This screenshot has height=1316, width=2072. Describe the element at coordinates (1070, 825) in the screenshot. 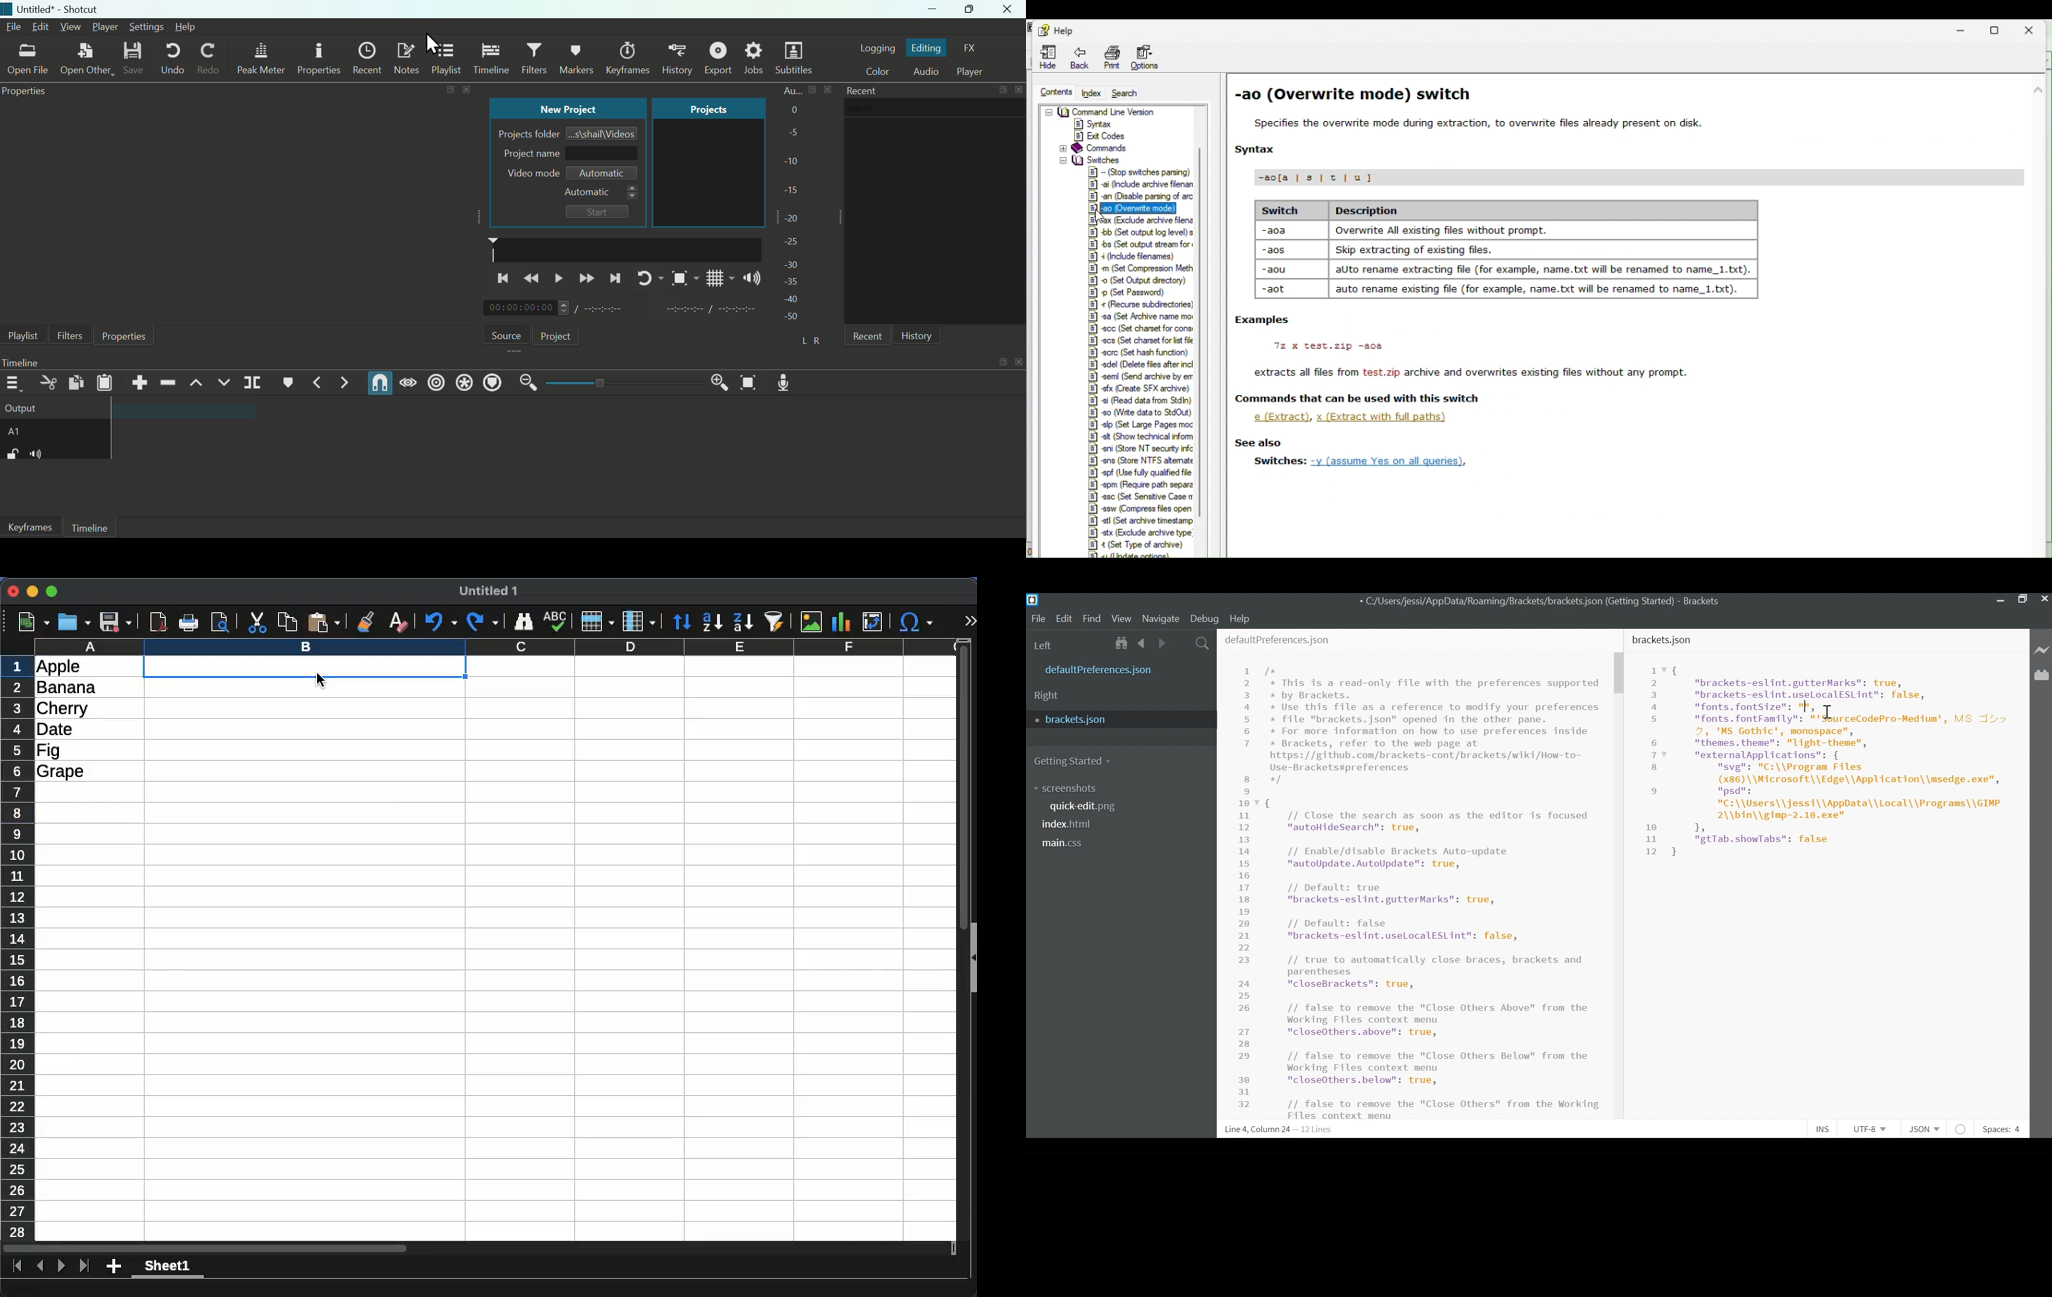

I see `index.html` at that location.